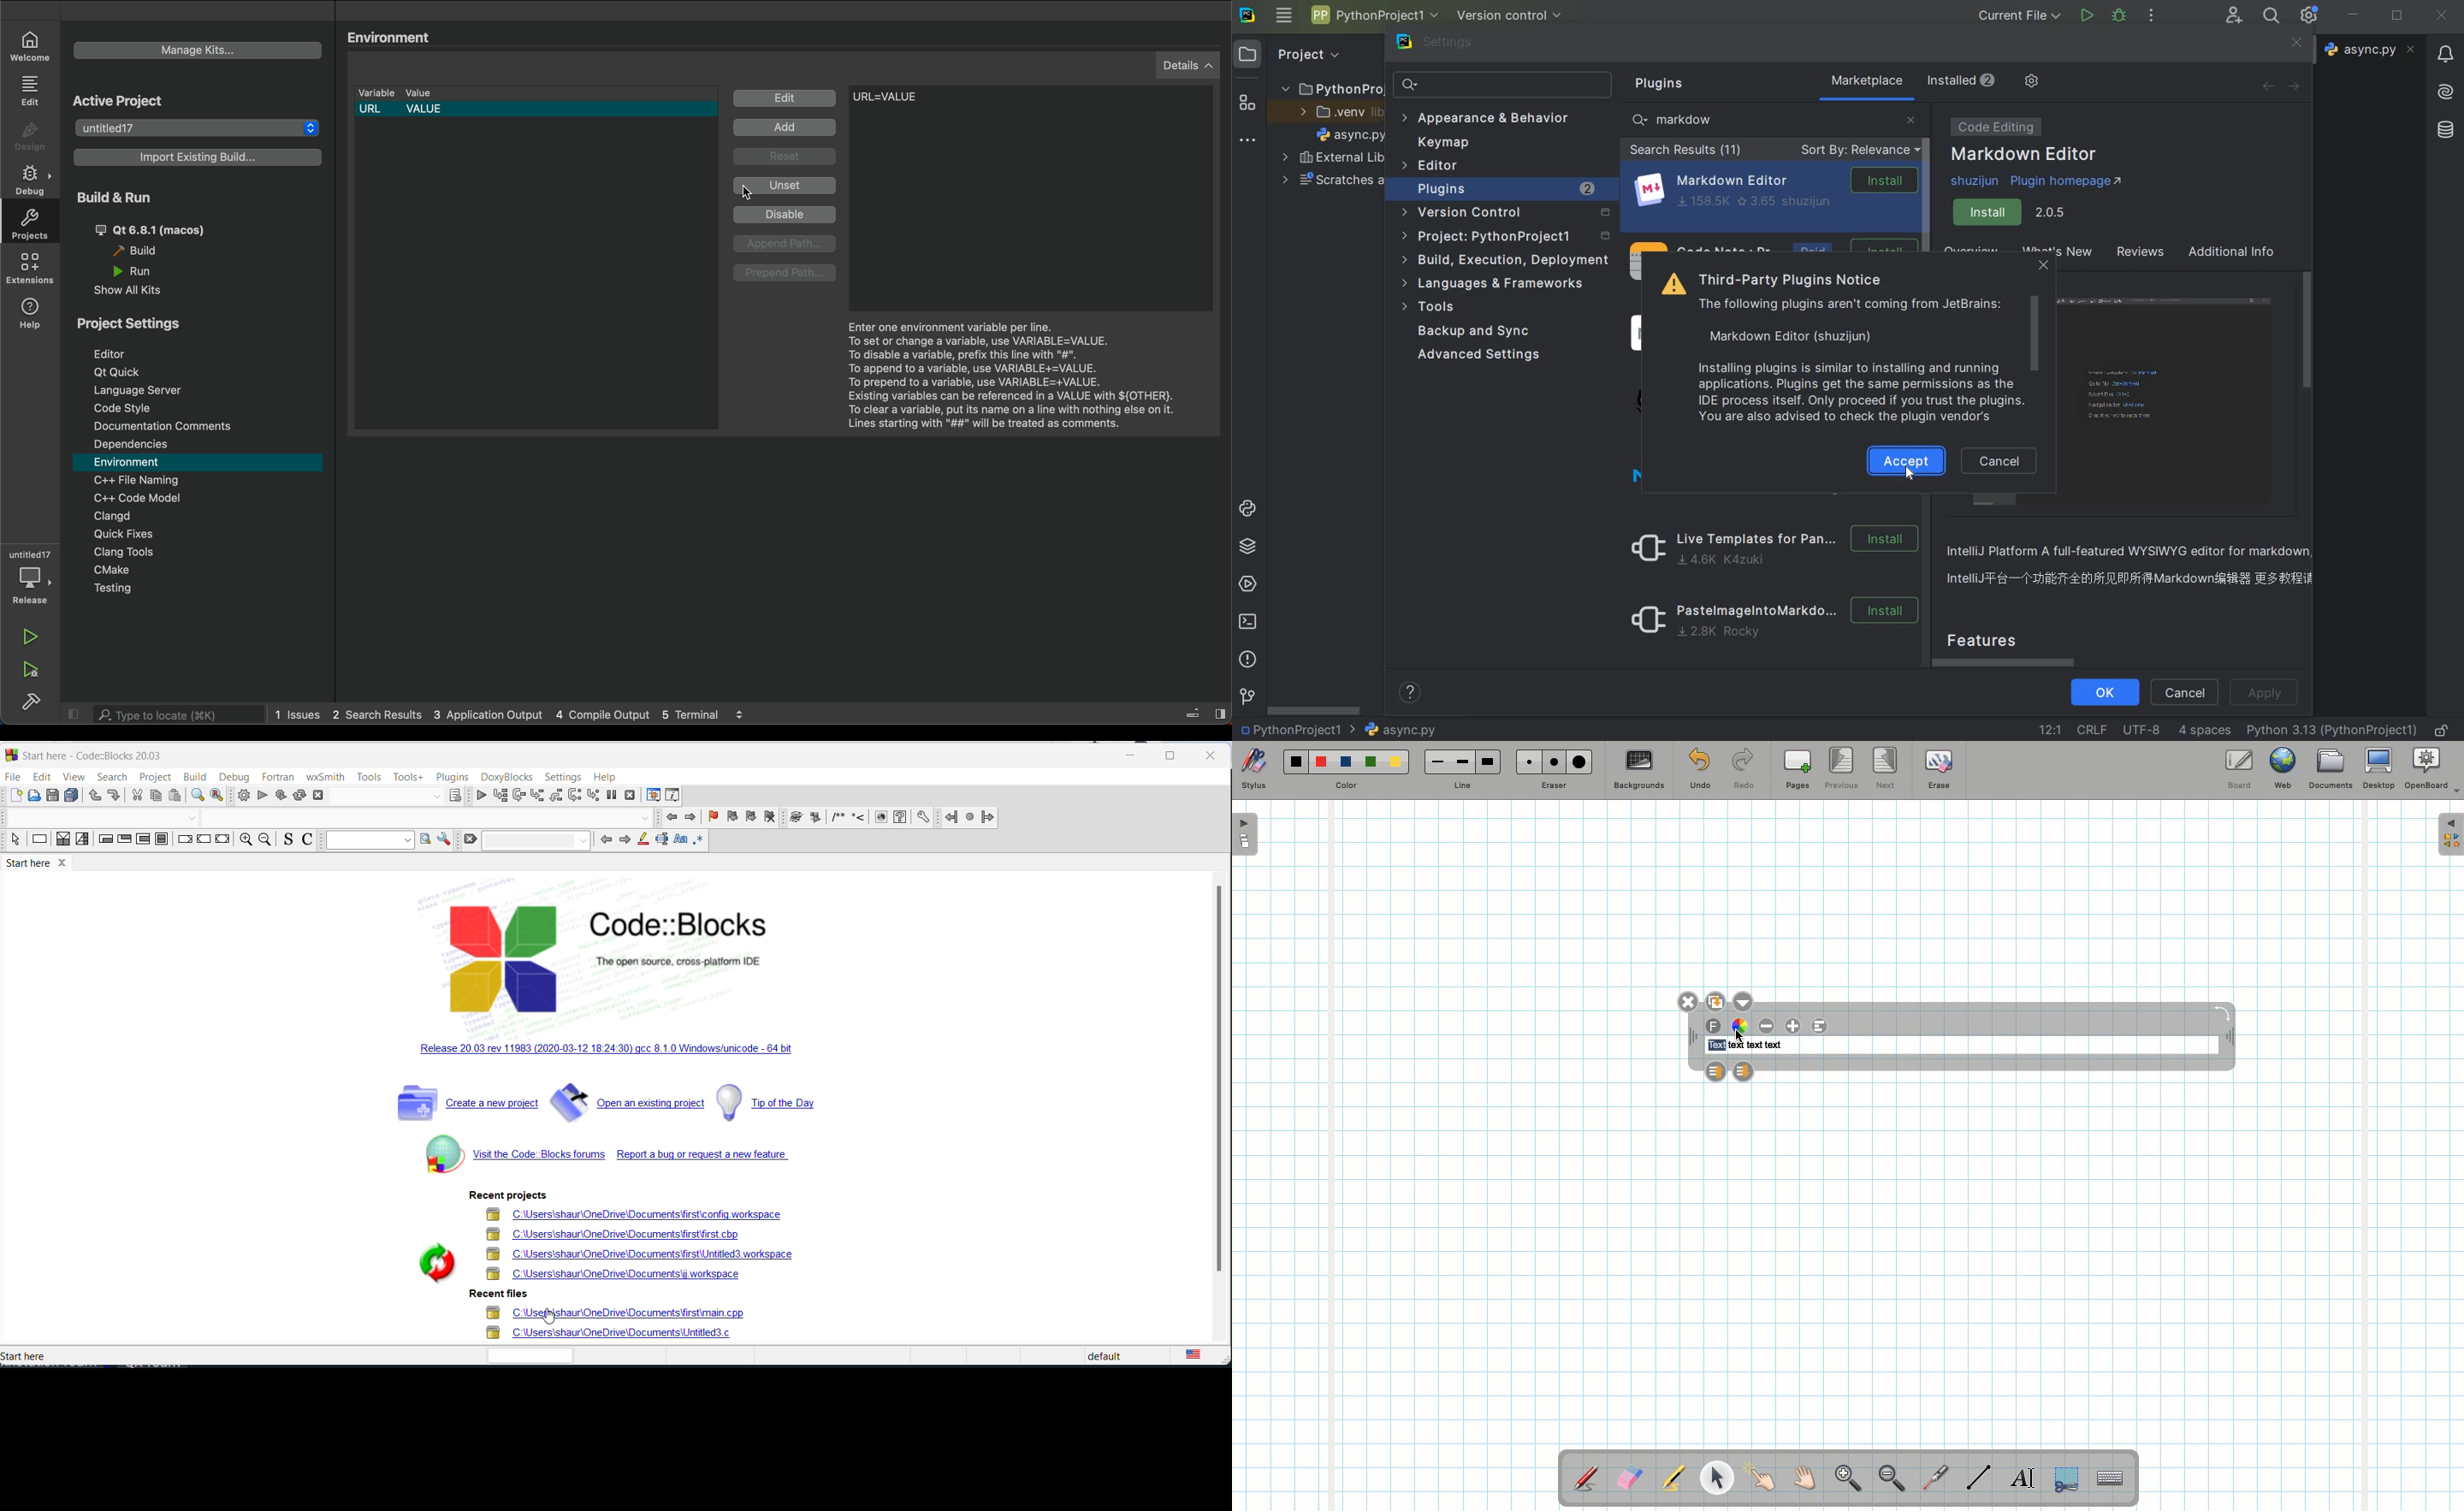 The width and height of the screenshot is (2464, 1512). Describe the element at coordinates (38, 863) in the screenshot. I see `start here tab` at that location.